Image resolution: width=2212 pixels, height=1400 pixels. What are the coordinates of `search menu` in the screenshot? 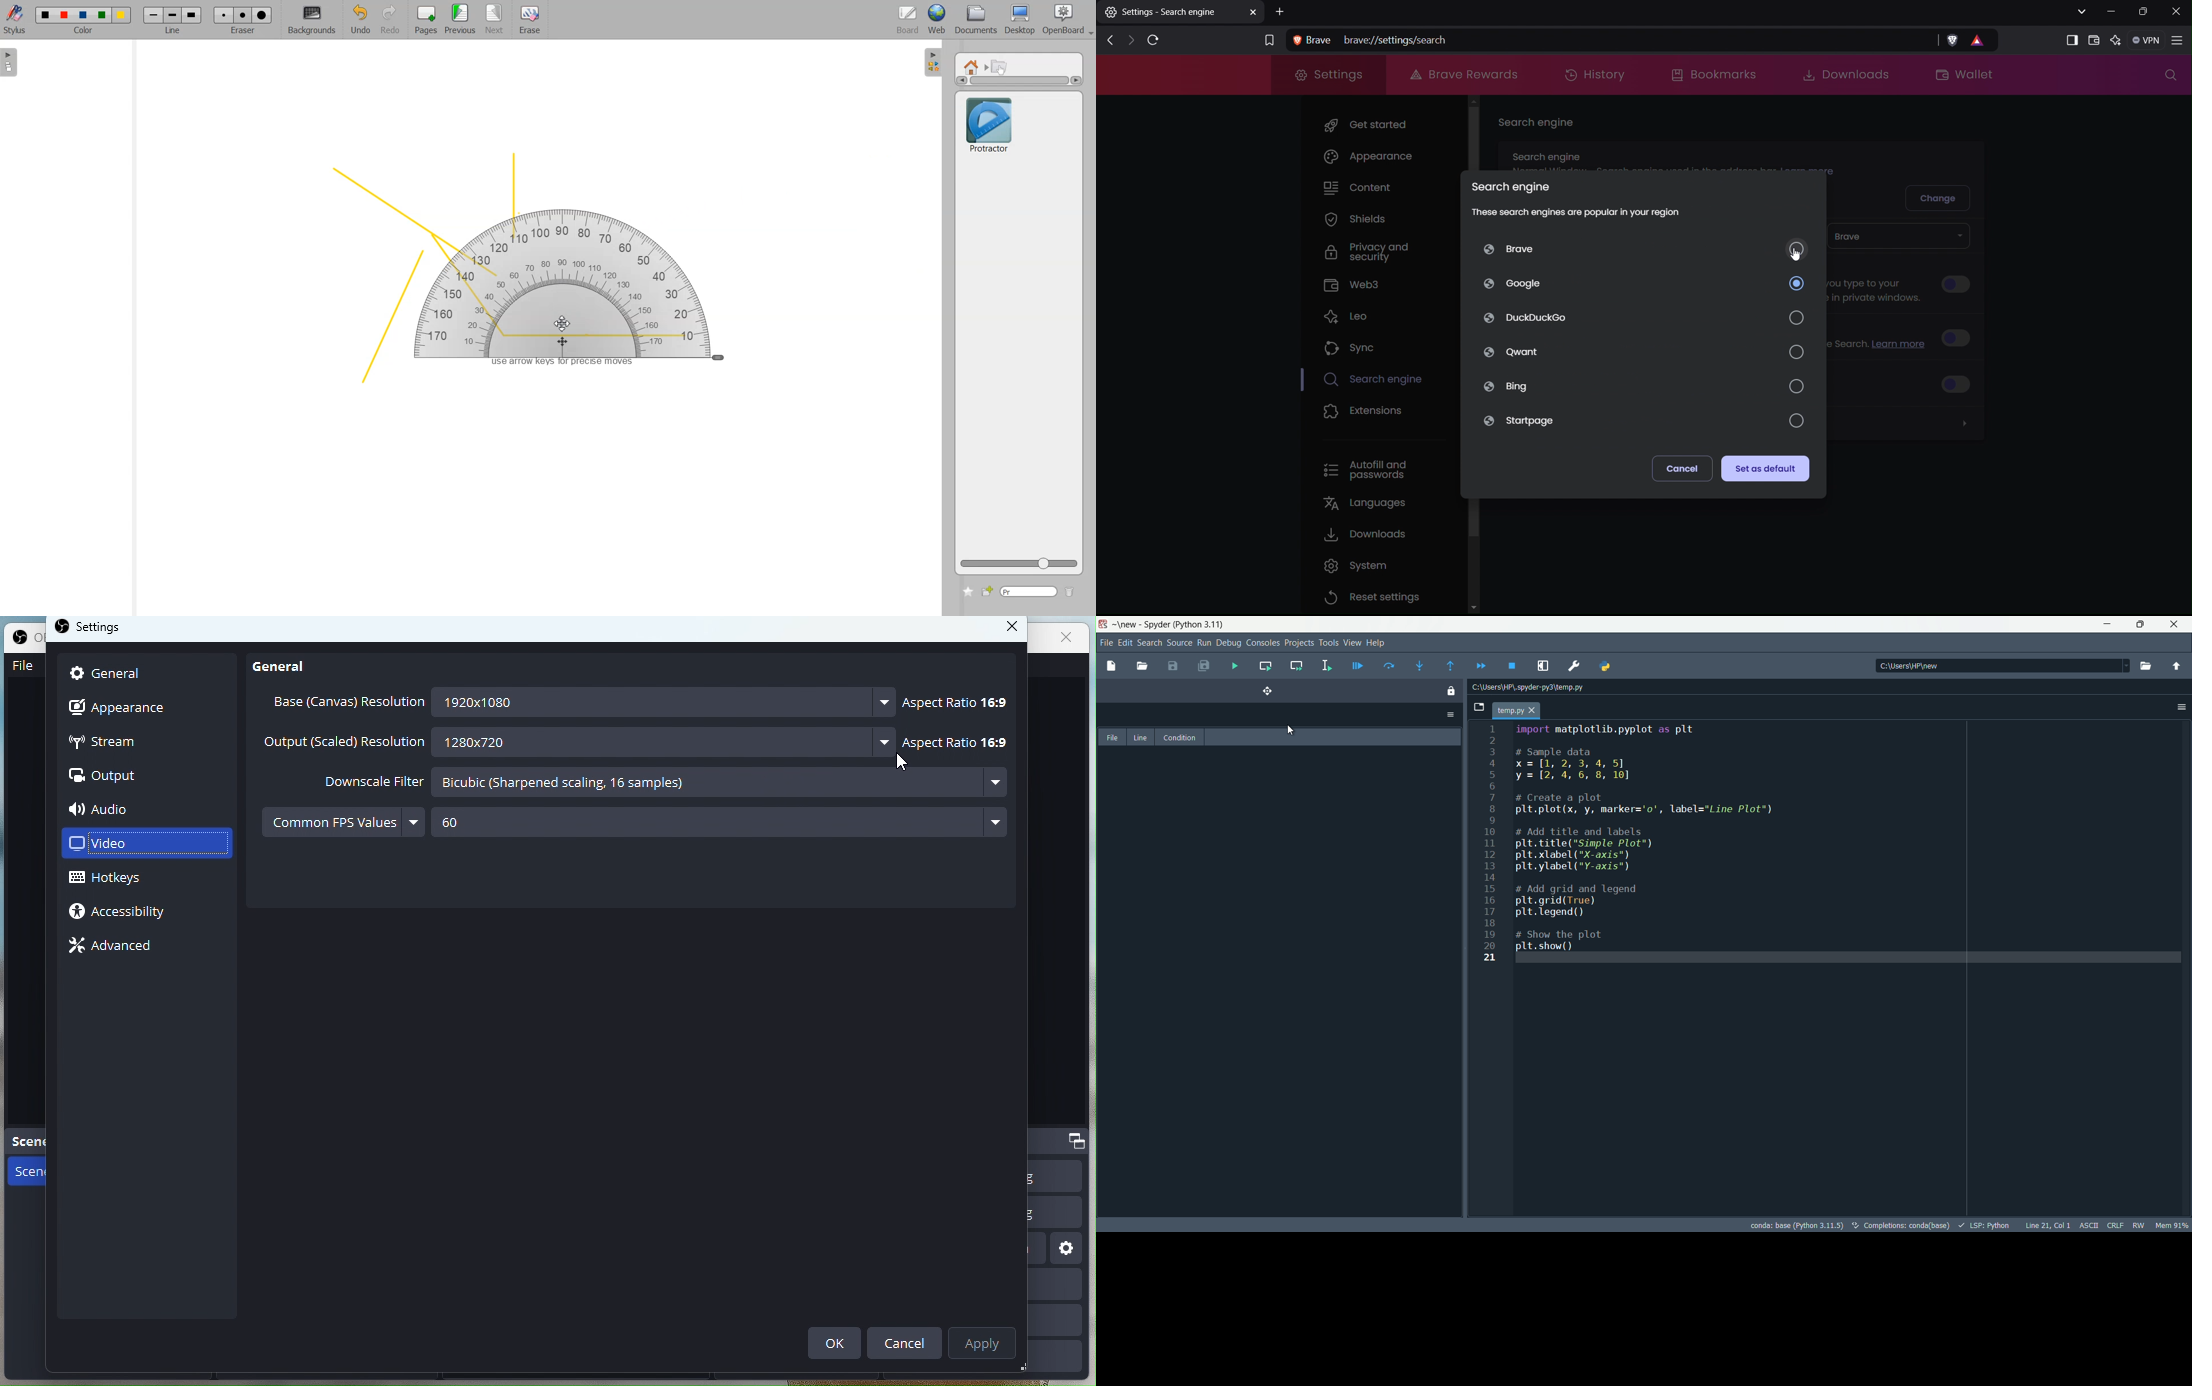 It's located at (1150, 643).